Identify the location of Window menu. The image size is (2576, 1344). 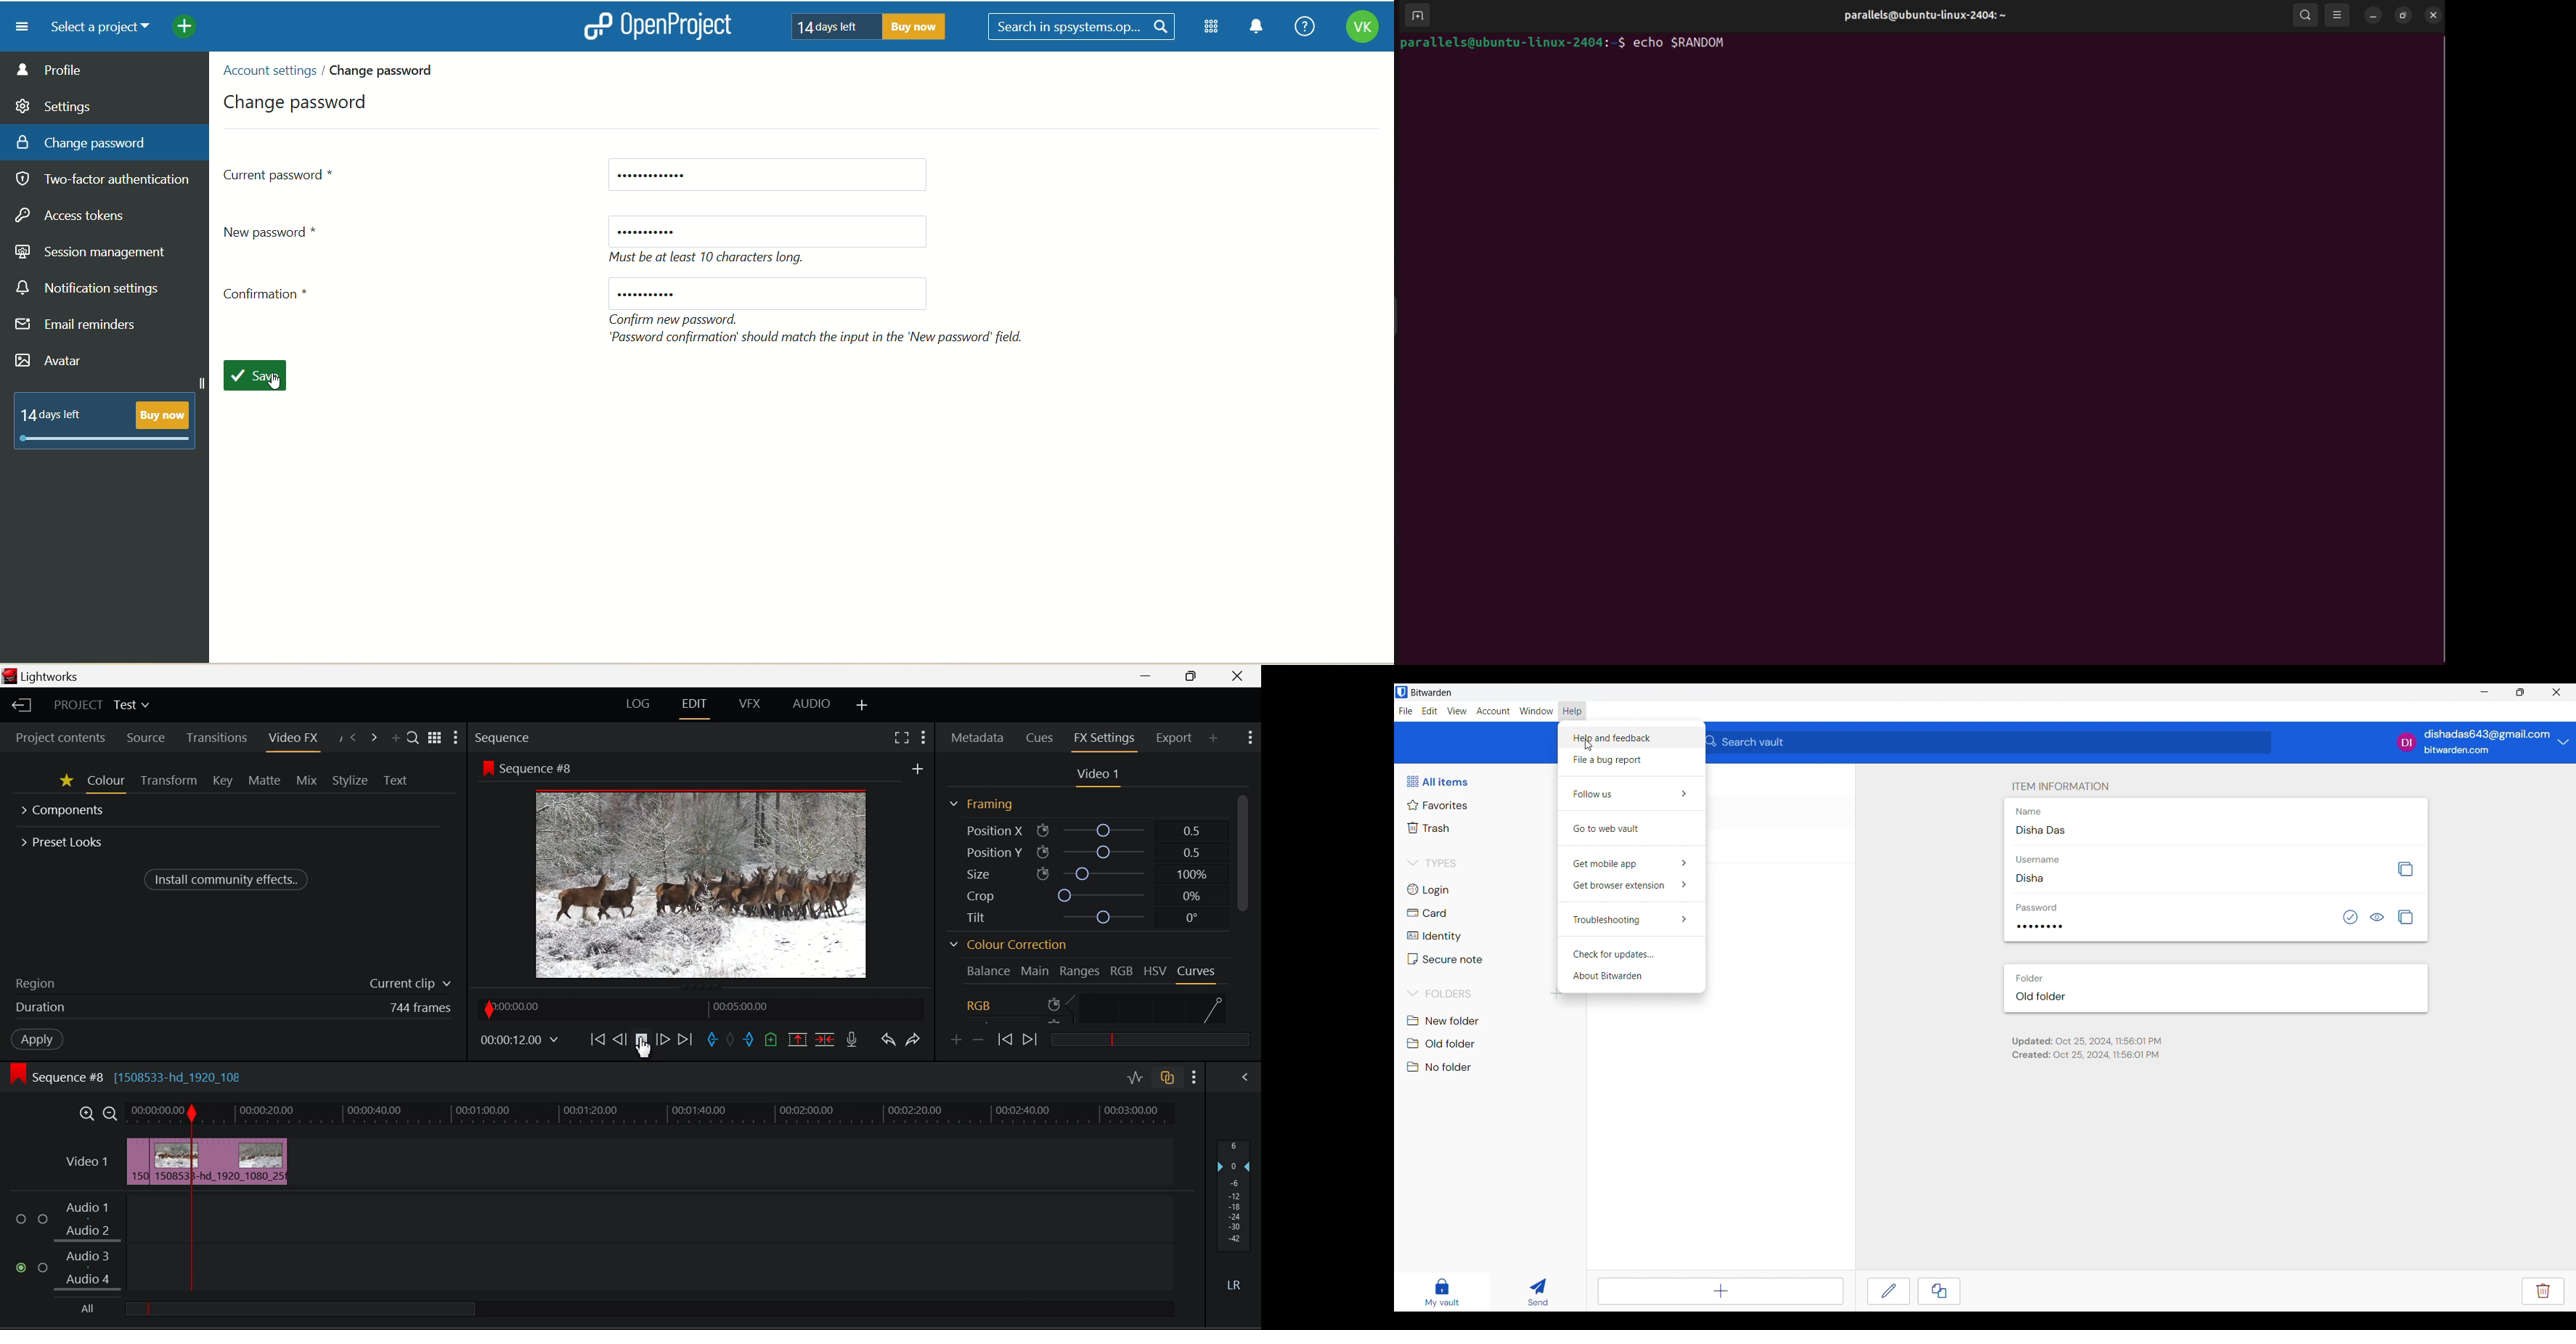
(1536, 711).